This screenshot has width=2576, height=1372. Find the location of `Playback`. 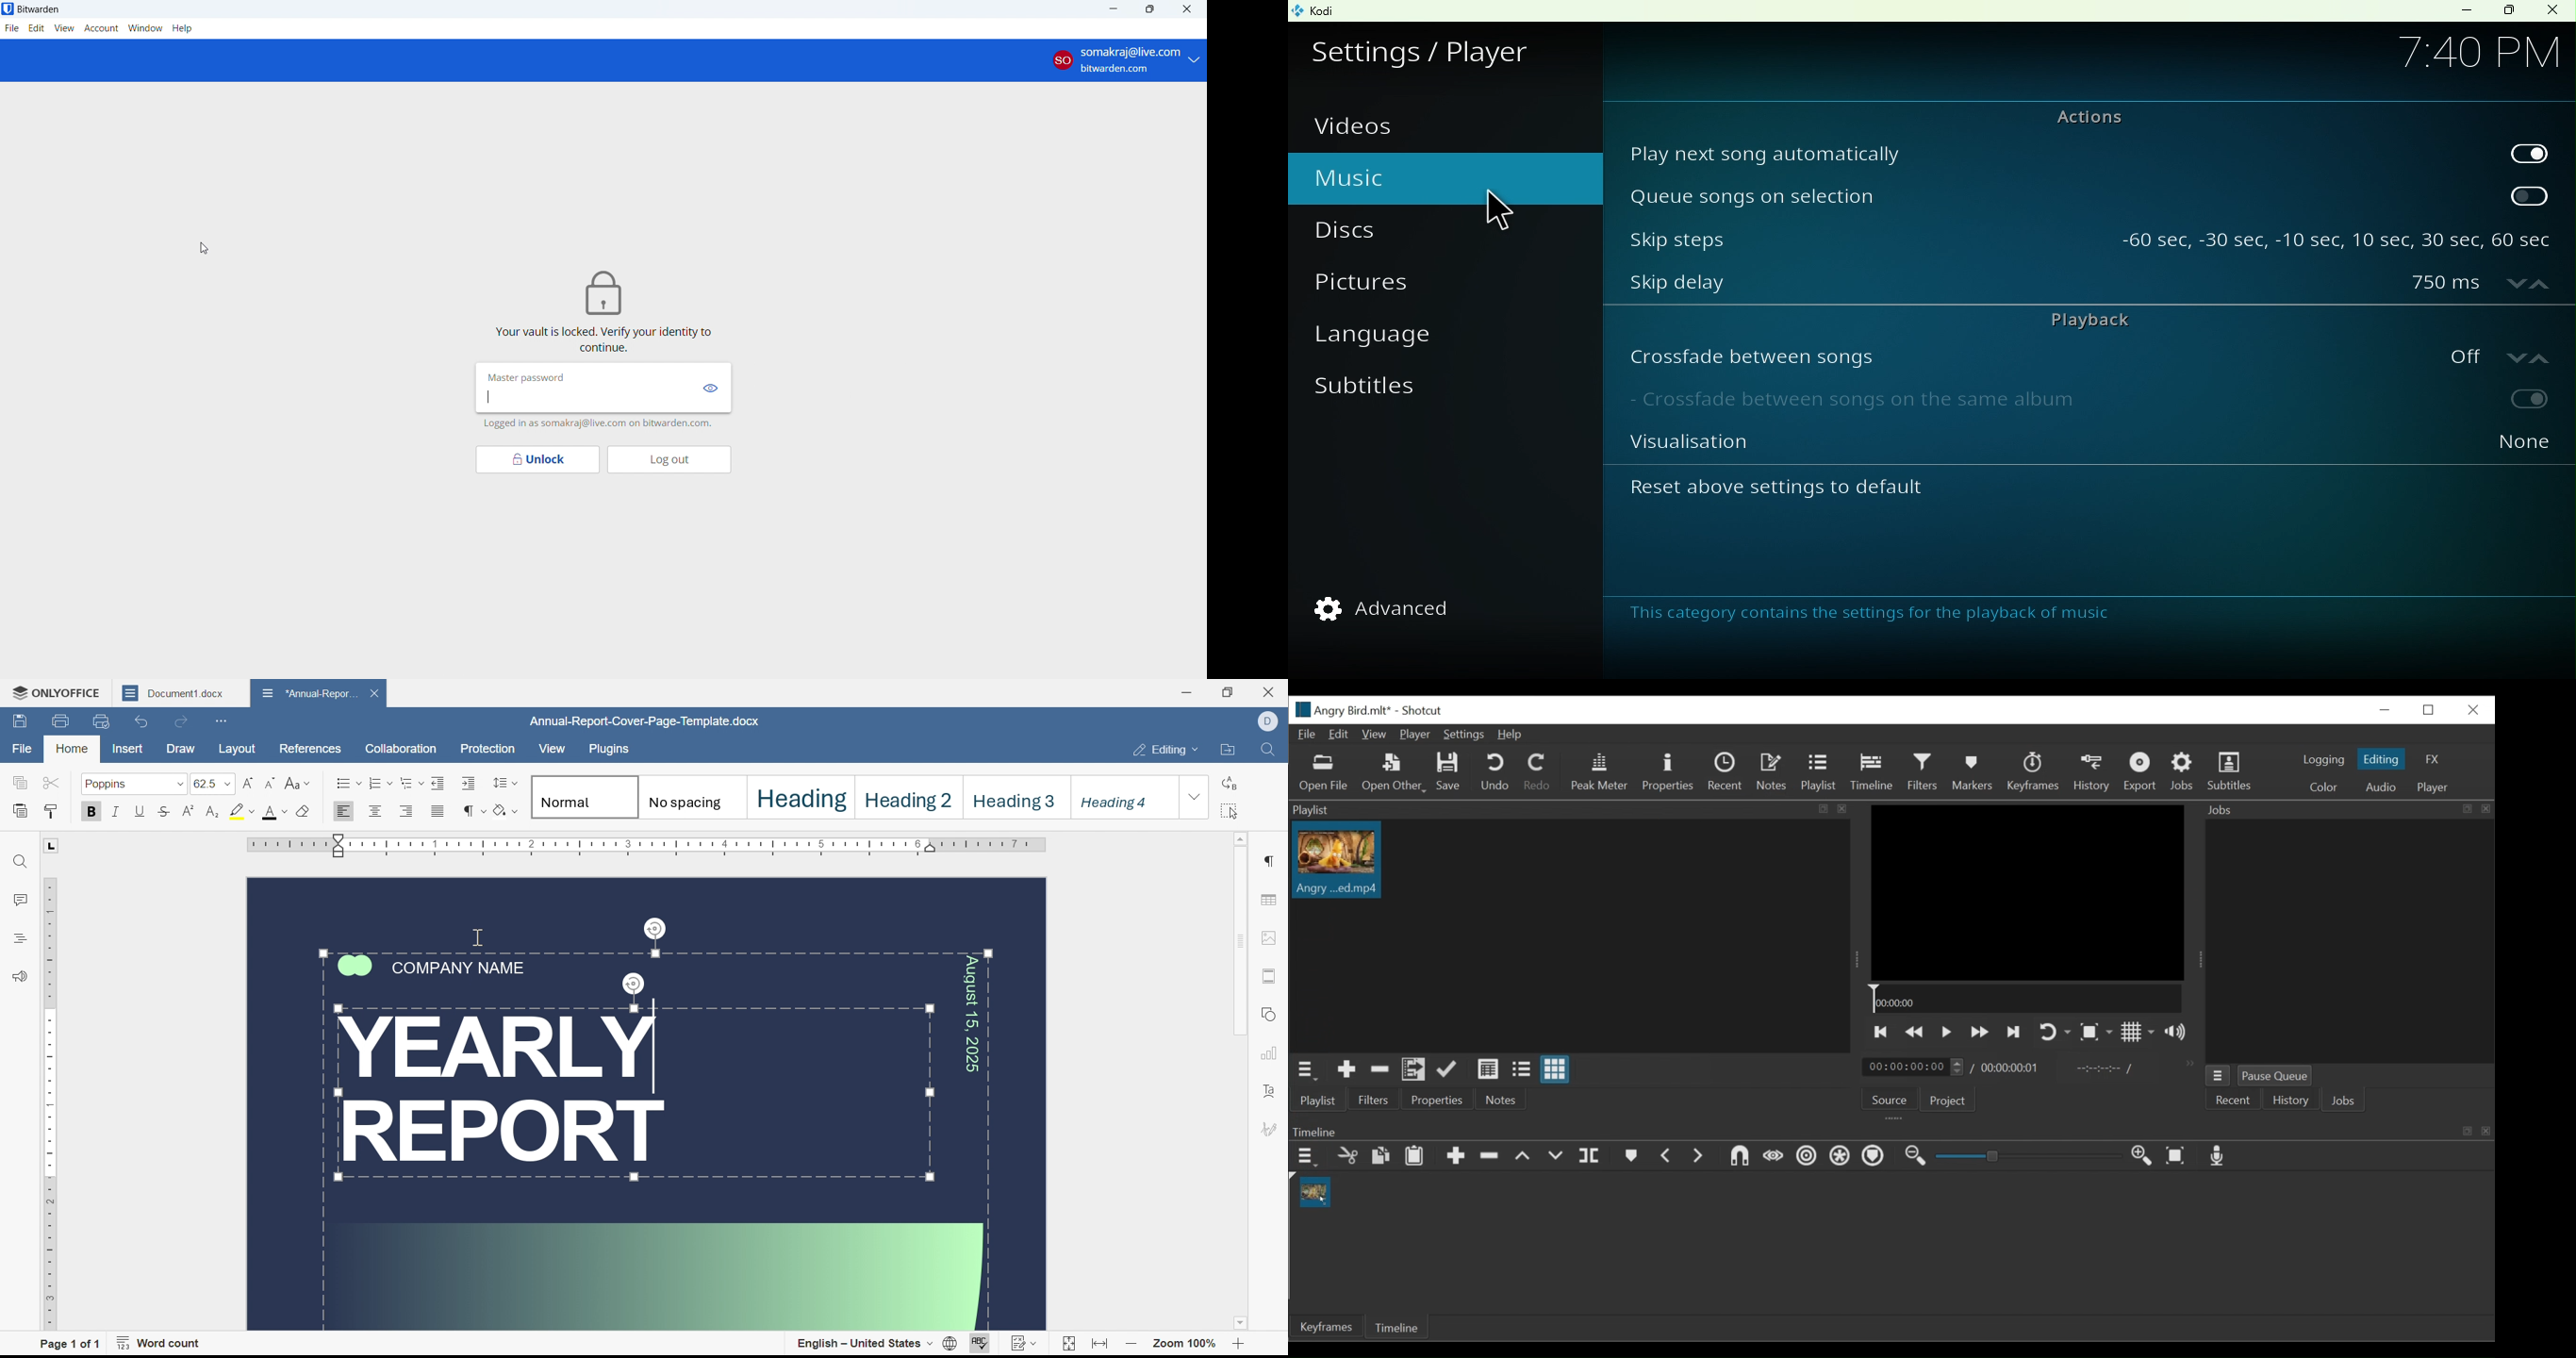

Playback is located at coordinates (2086, 318).